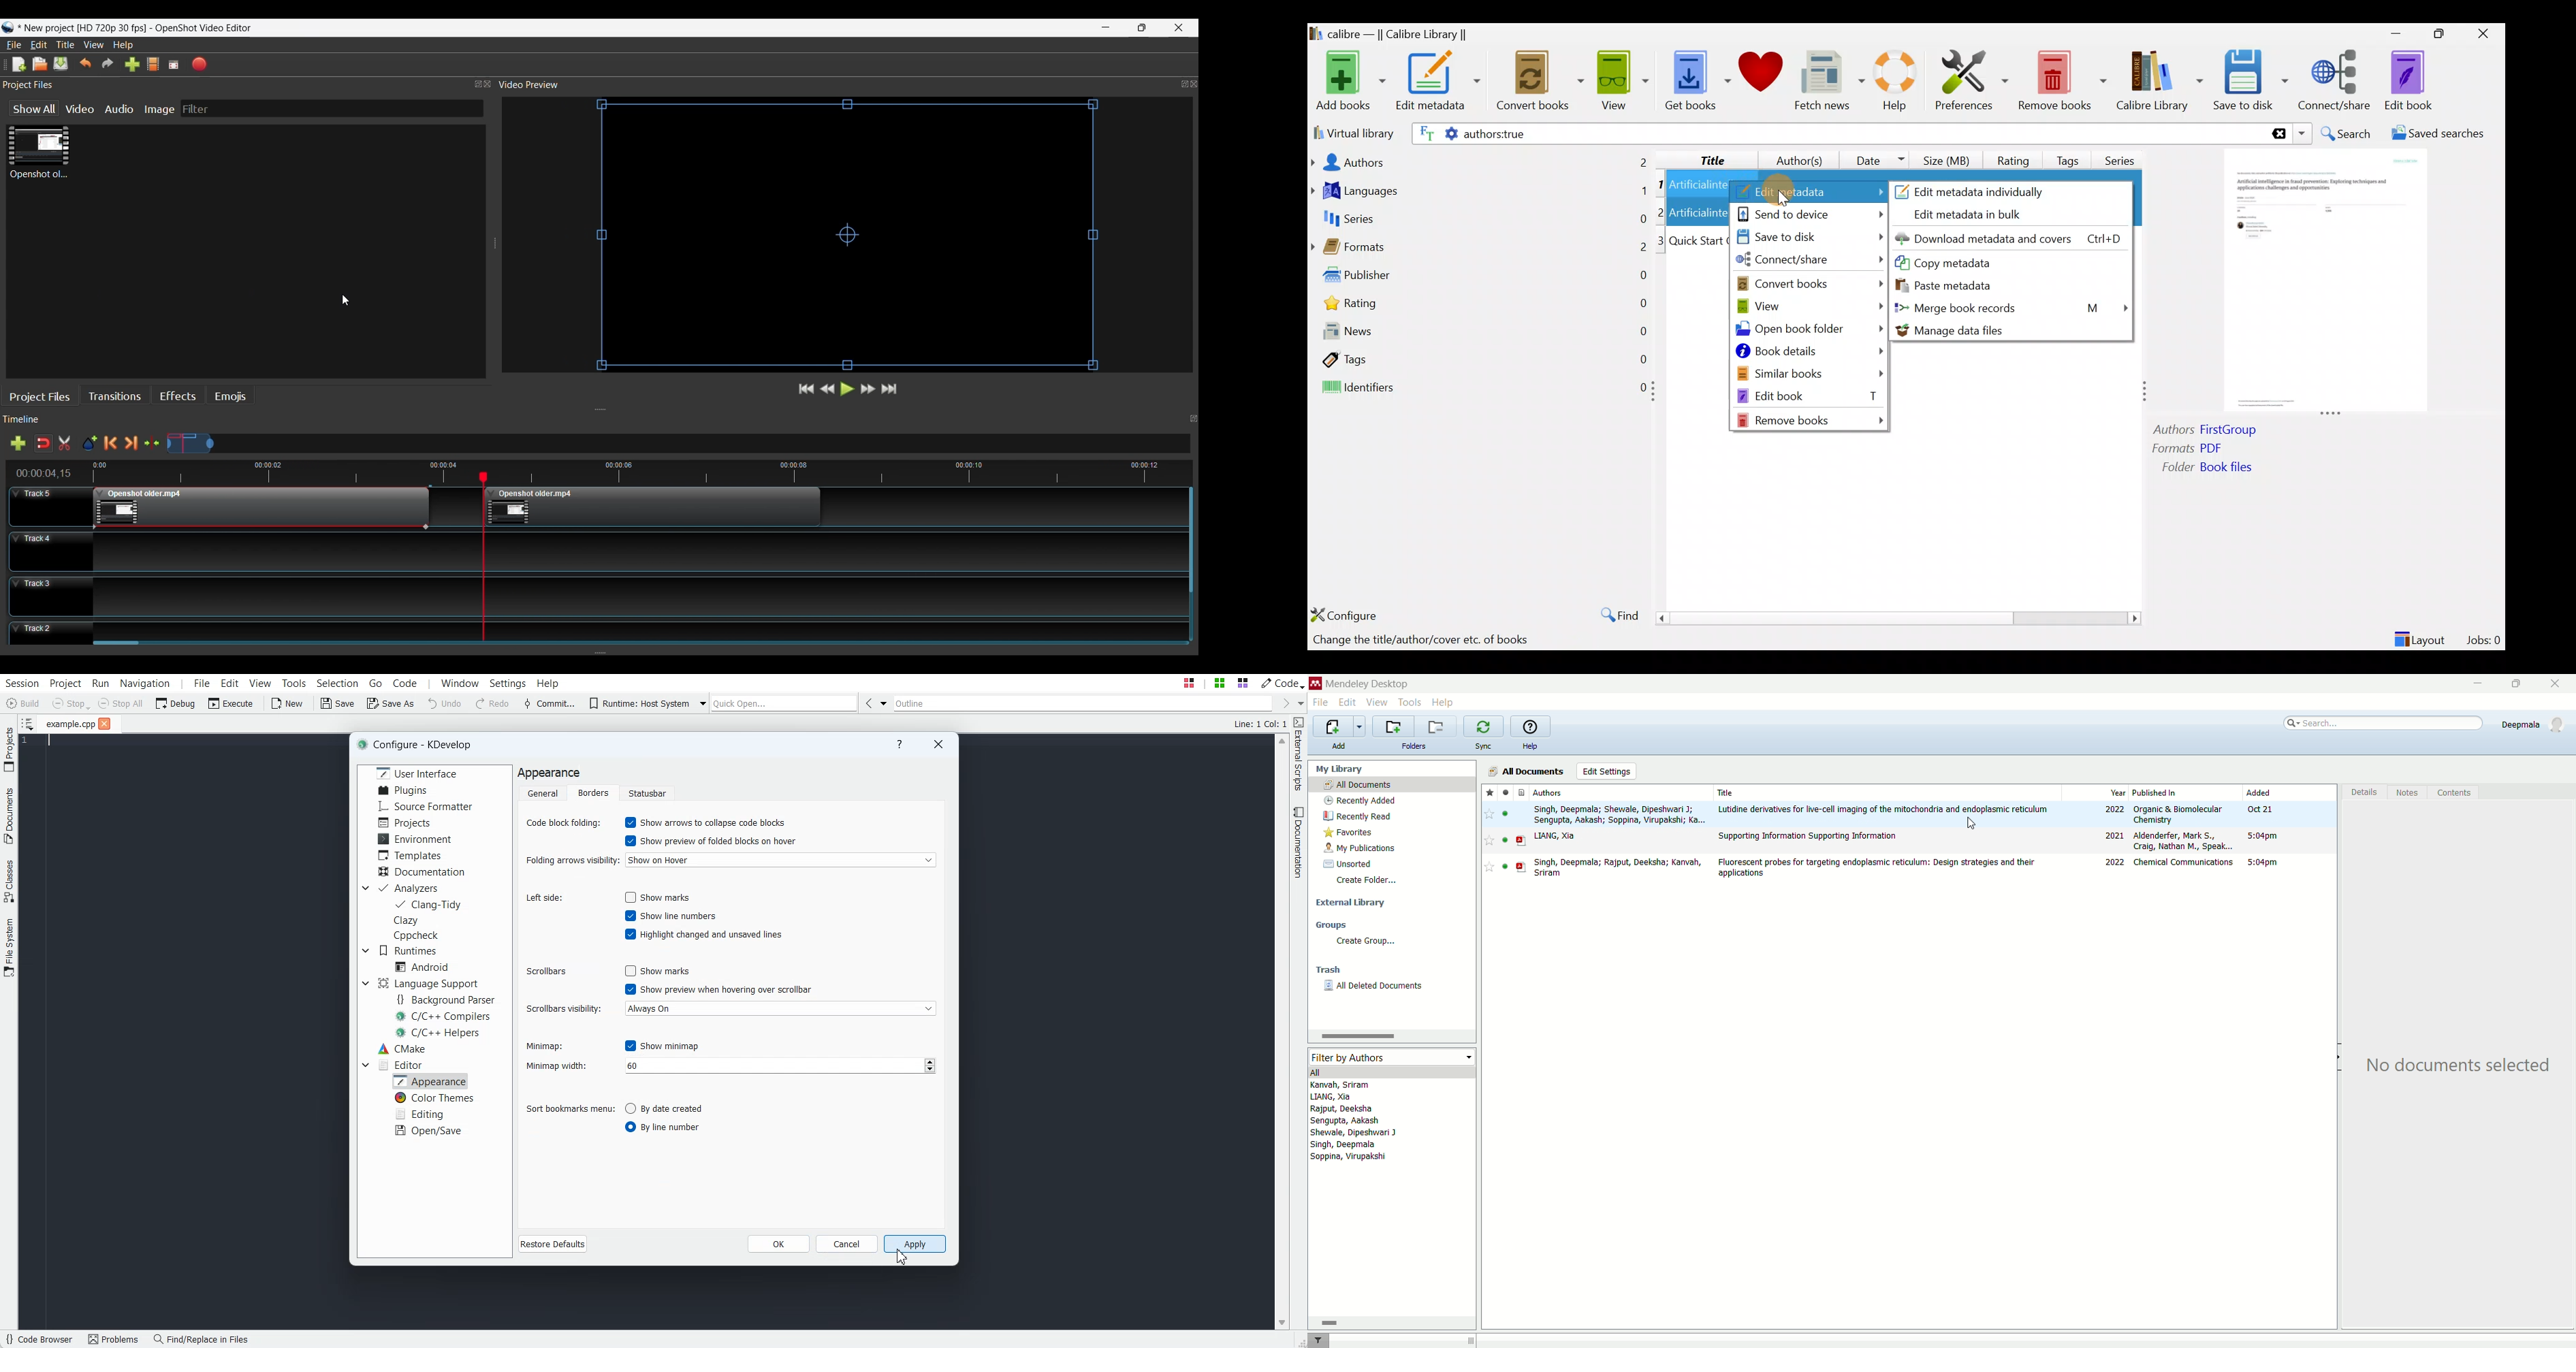 Image resolution: width=2576 pixels, height=1372 pixels. Describe the element at coordinates (2560, 685) in the screenshot. I see `close` at that location.